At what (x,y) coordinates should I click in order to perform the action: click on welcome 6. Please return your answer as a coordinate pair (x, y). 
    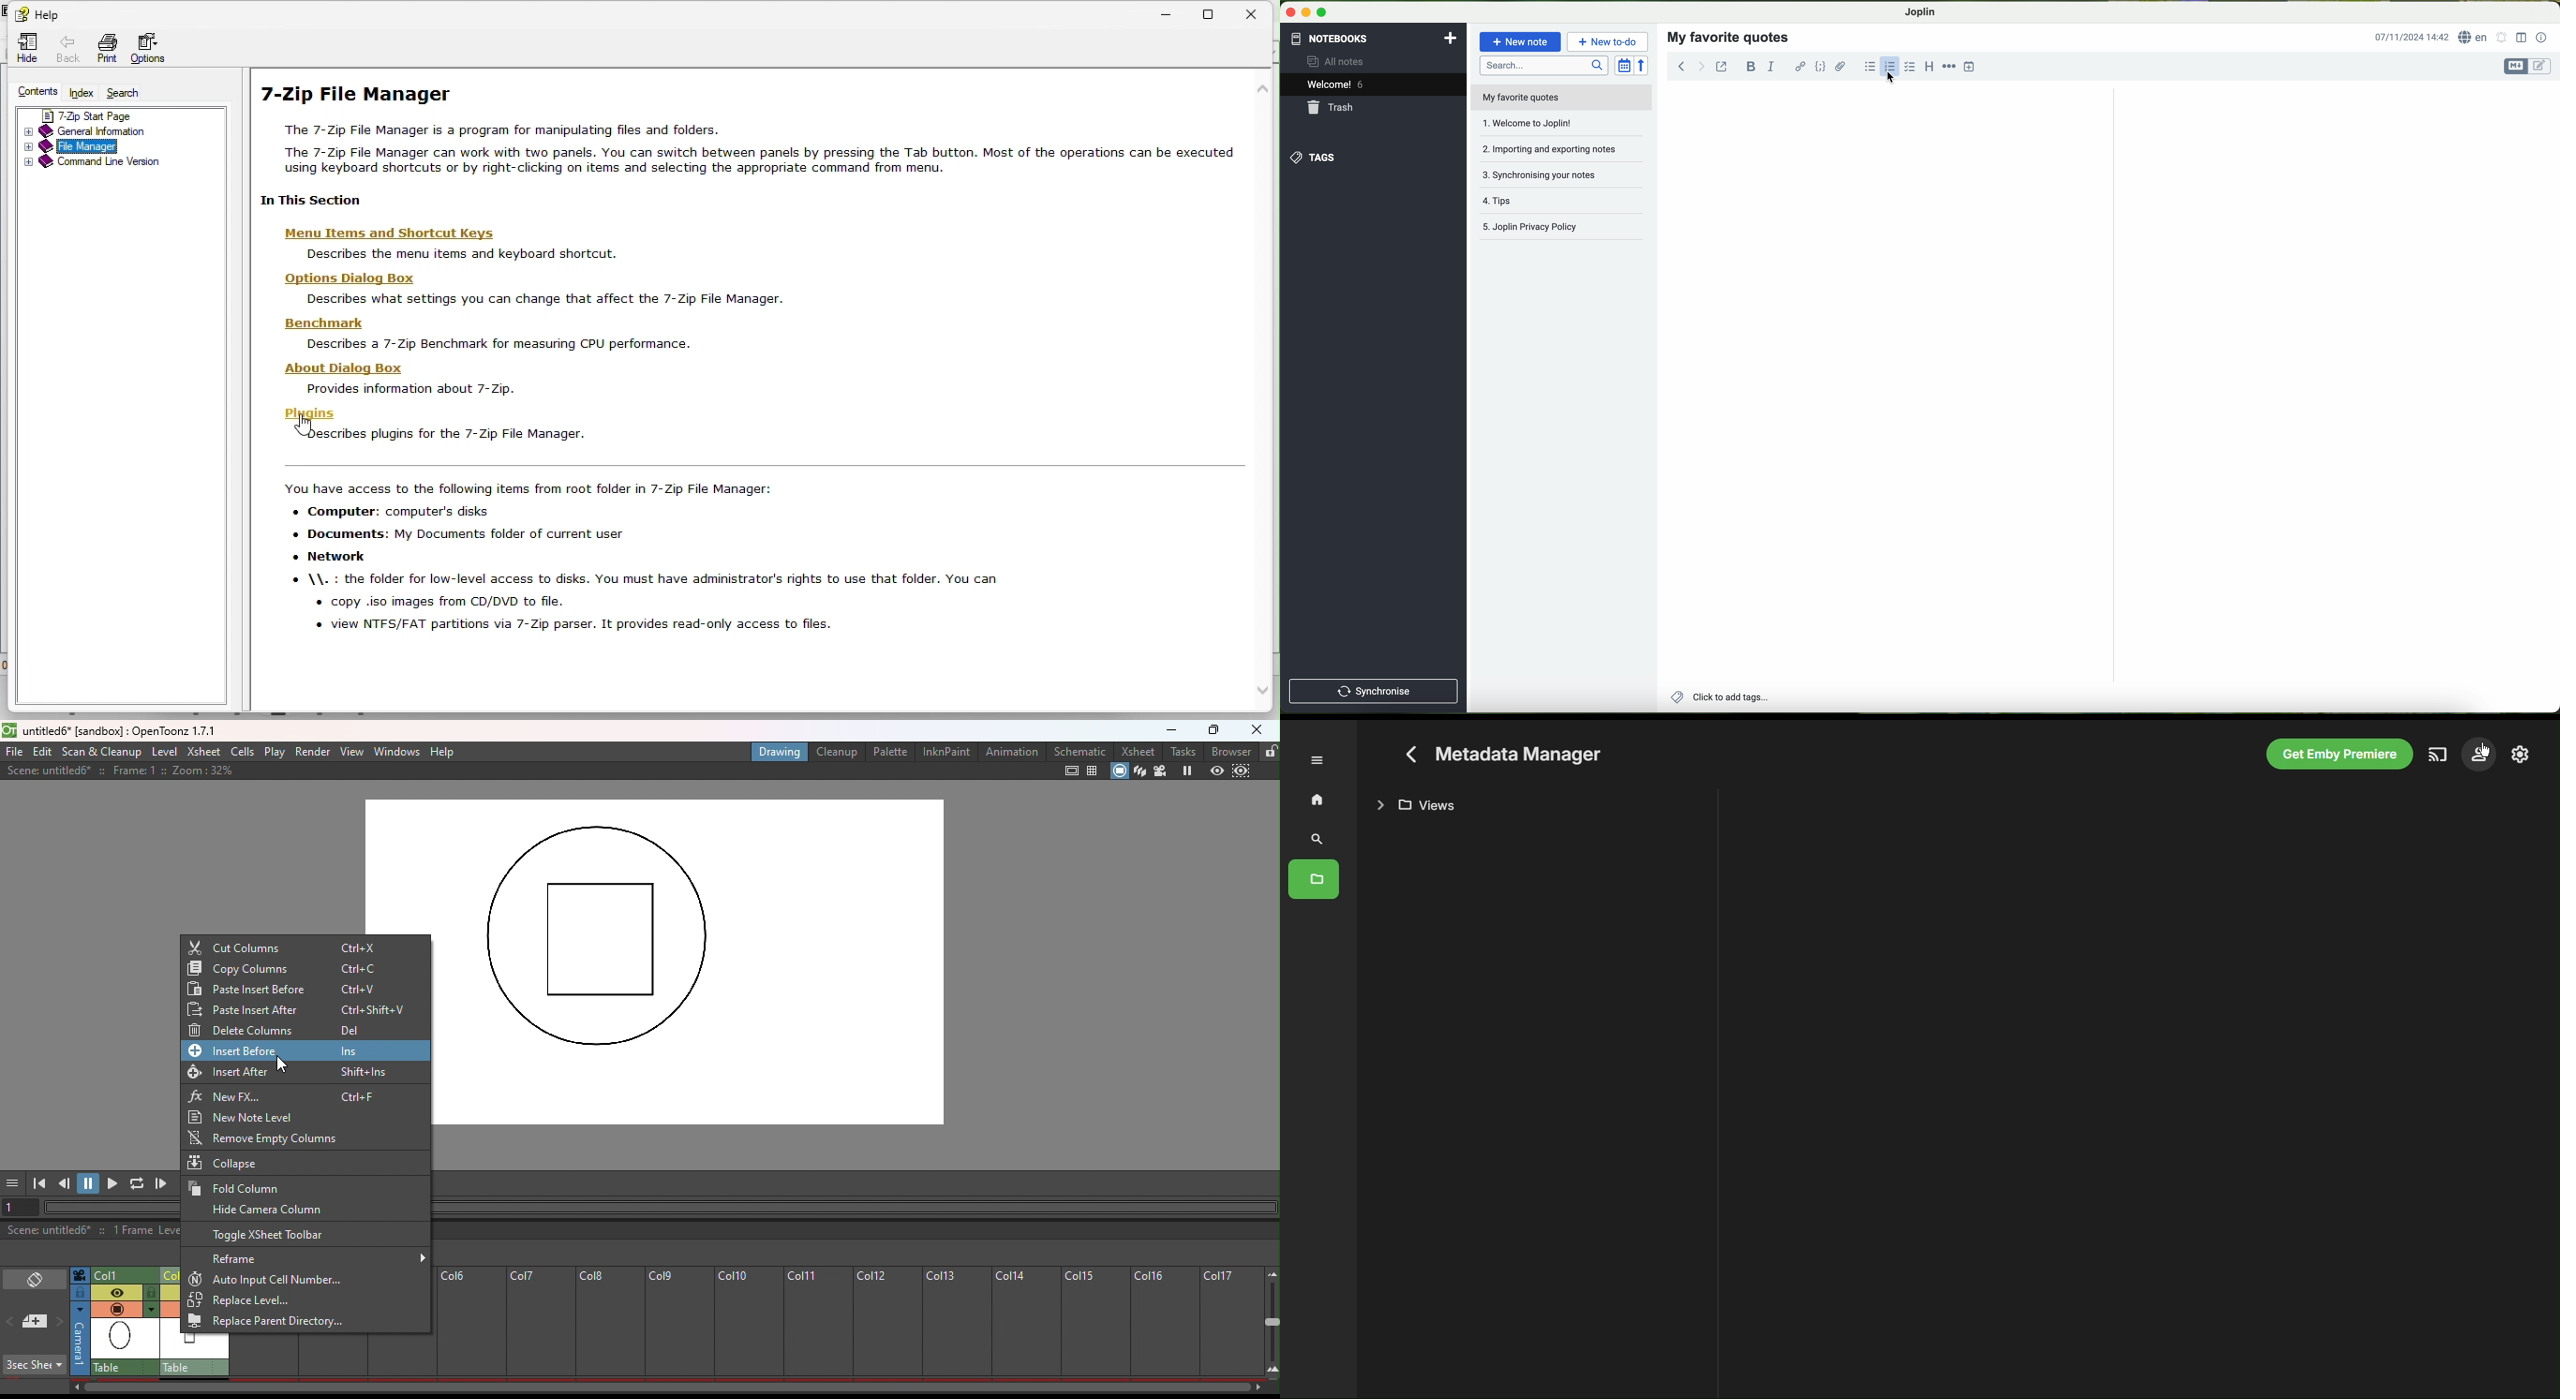
    Looking at the image, I should click on (1377, 84).